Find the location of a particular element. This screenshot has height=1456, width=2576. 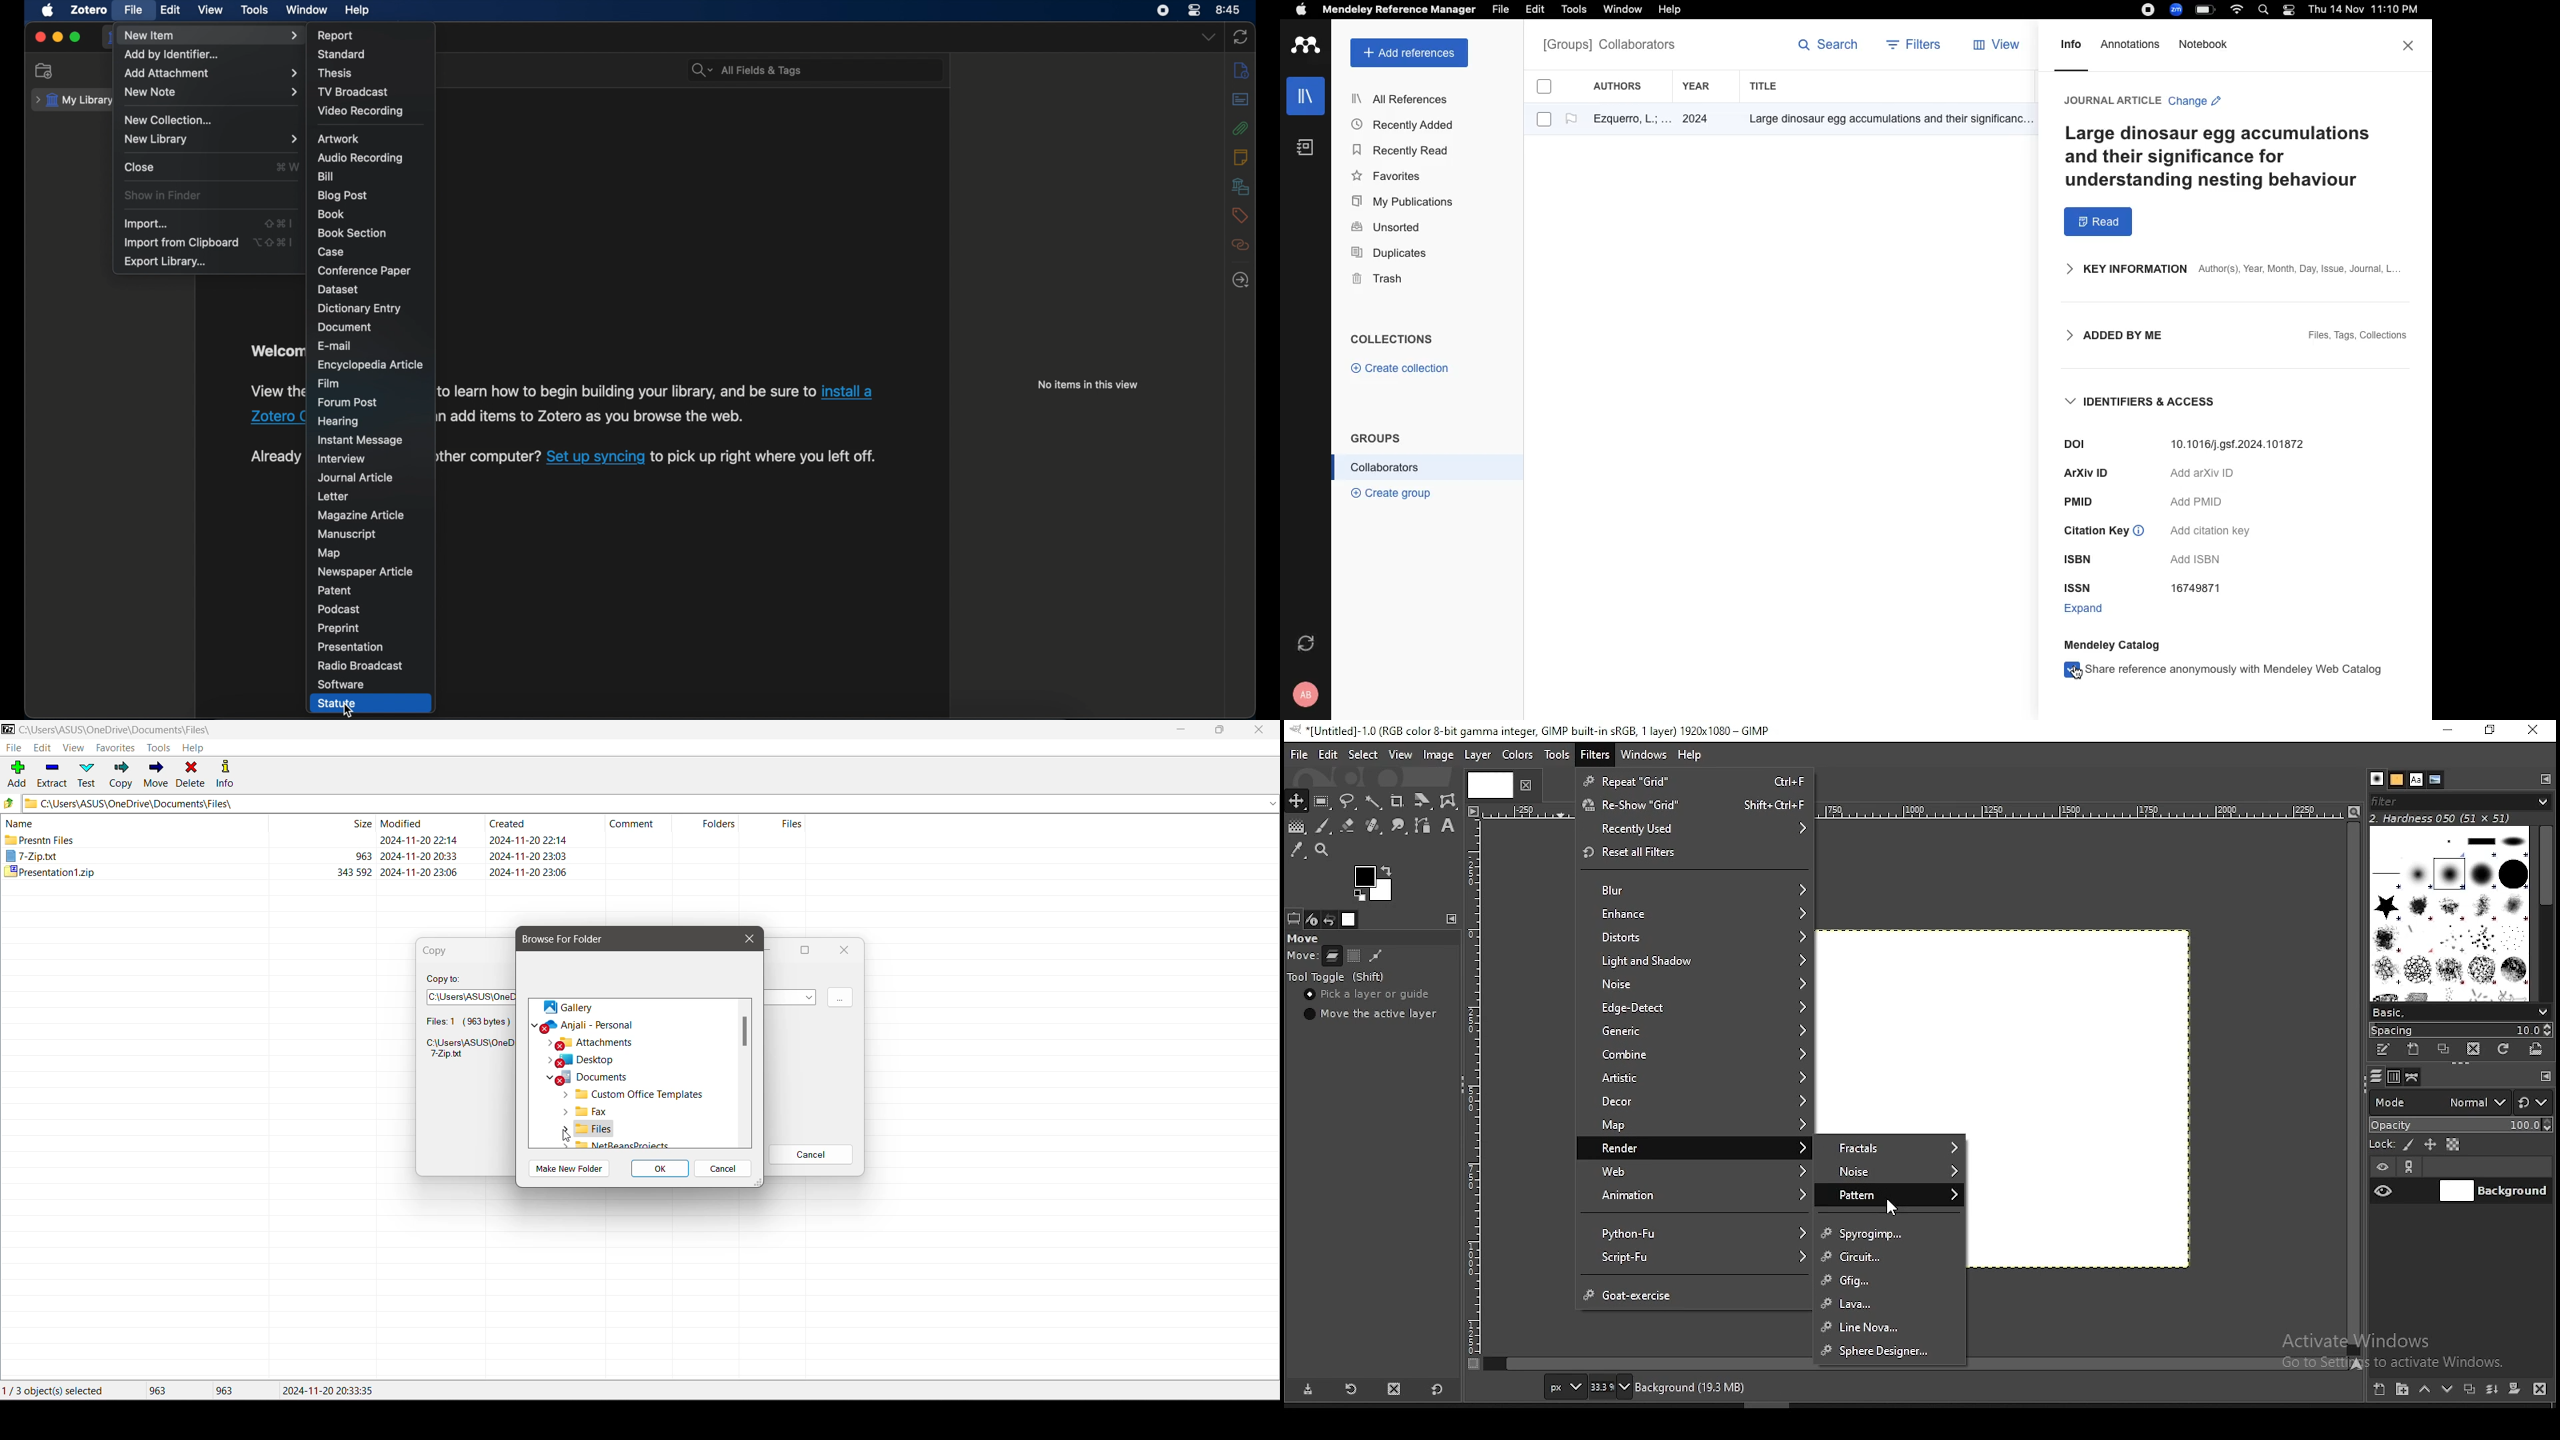

blur is located at coordinates (1697, 890).